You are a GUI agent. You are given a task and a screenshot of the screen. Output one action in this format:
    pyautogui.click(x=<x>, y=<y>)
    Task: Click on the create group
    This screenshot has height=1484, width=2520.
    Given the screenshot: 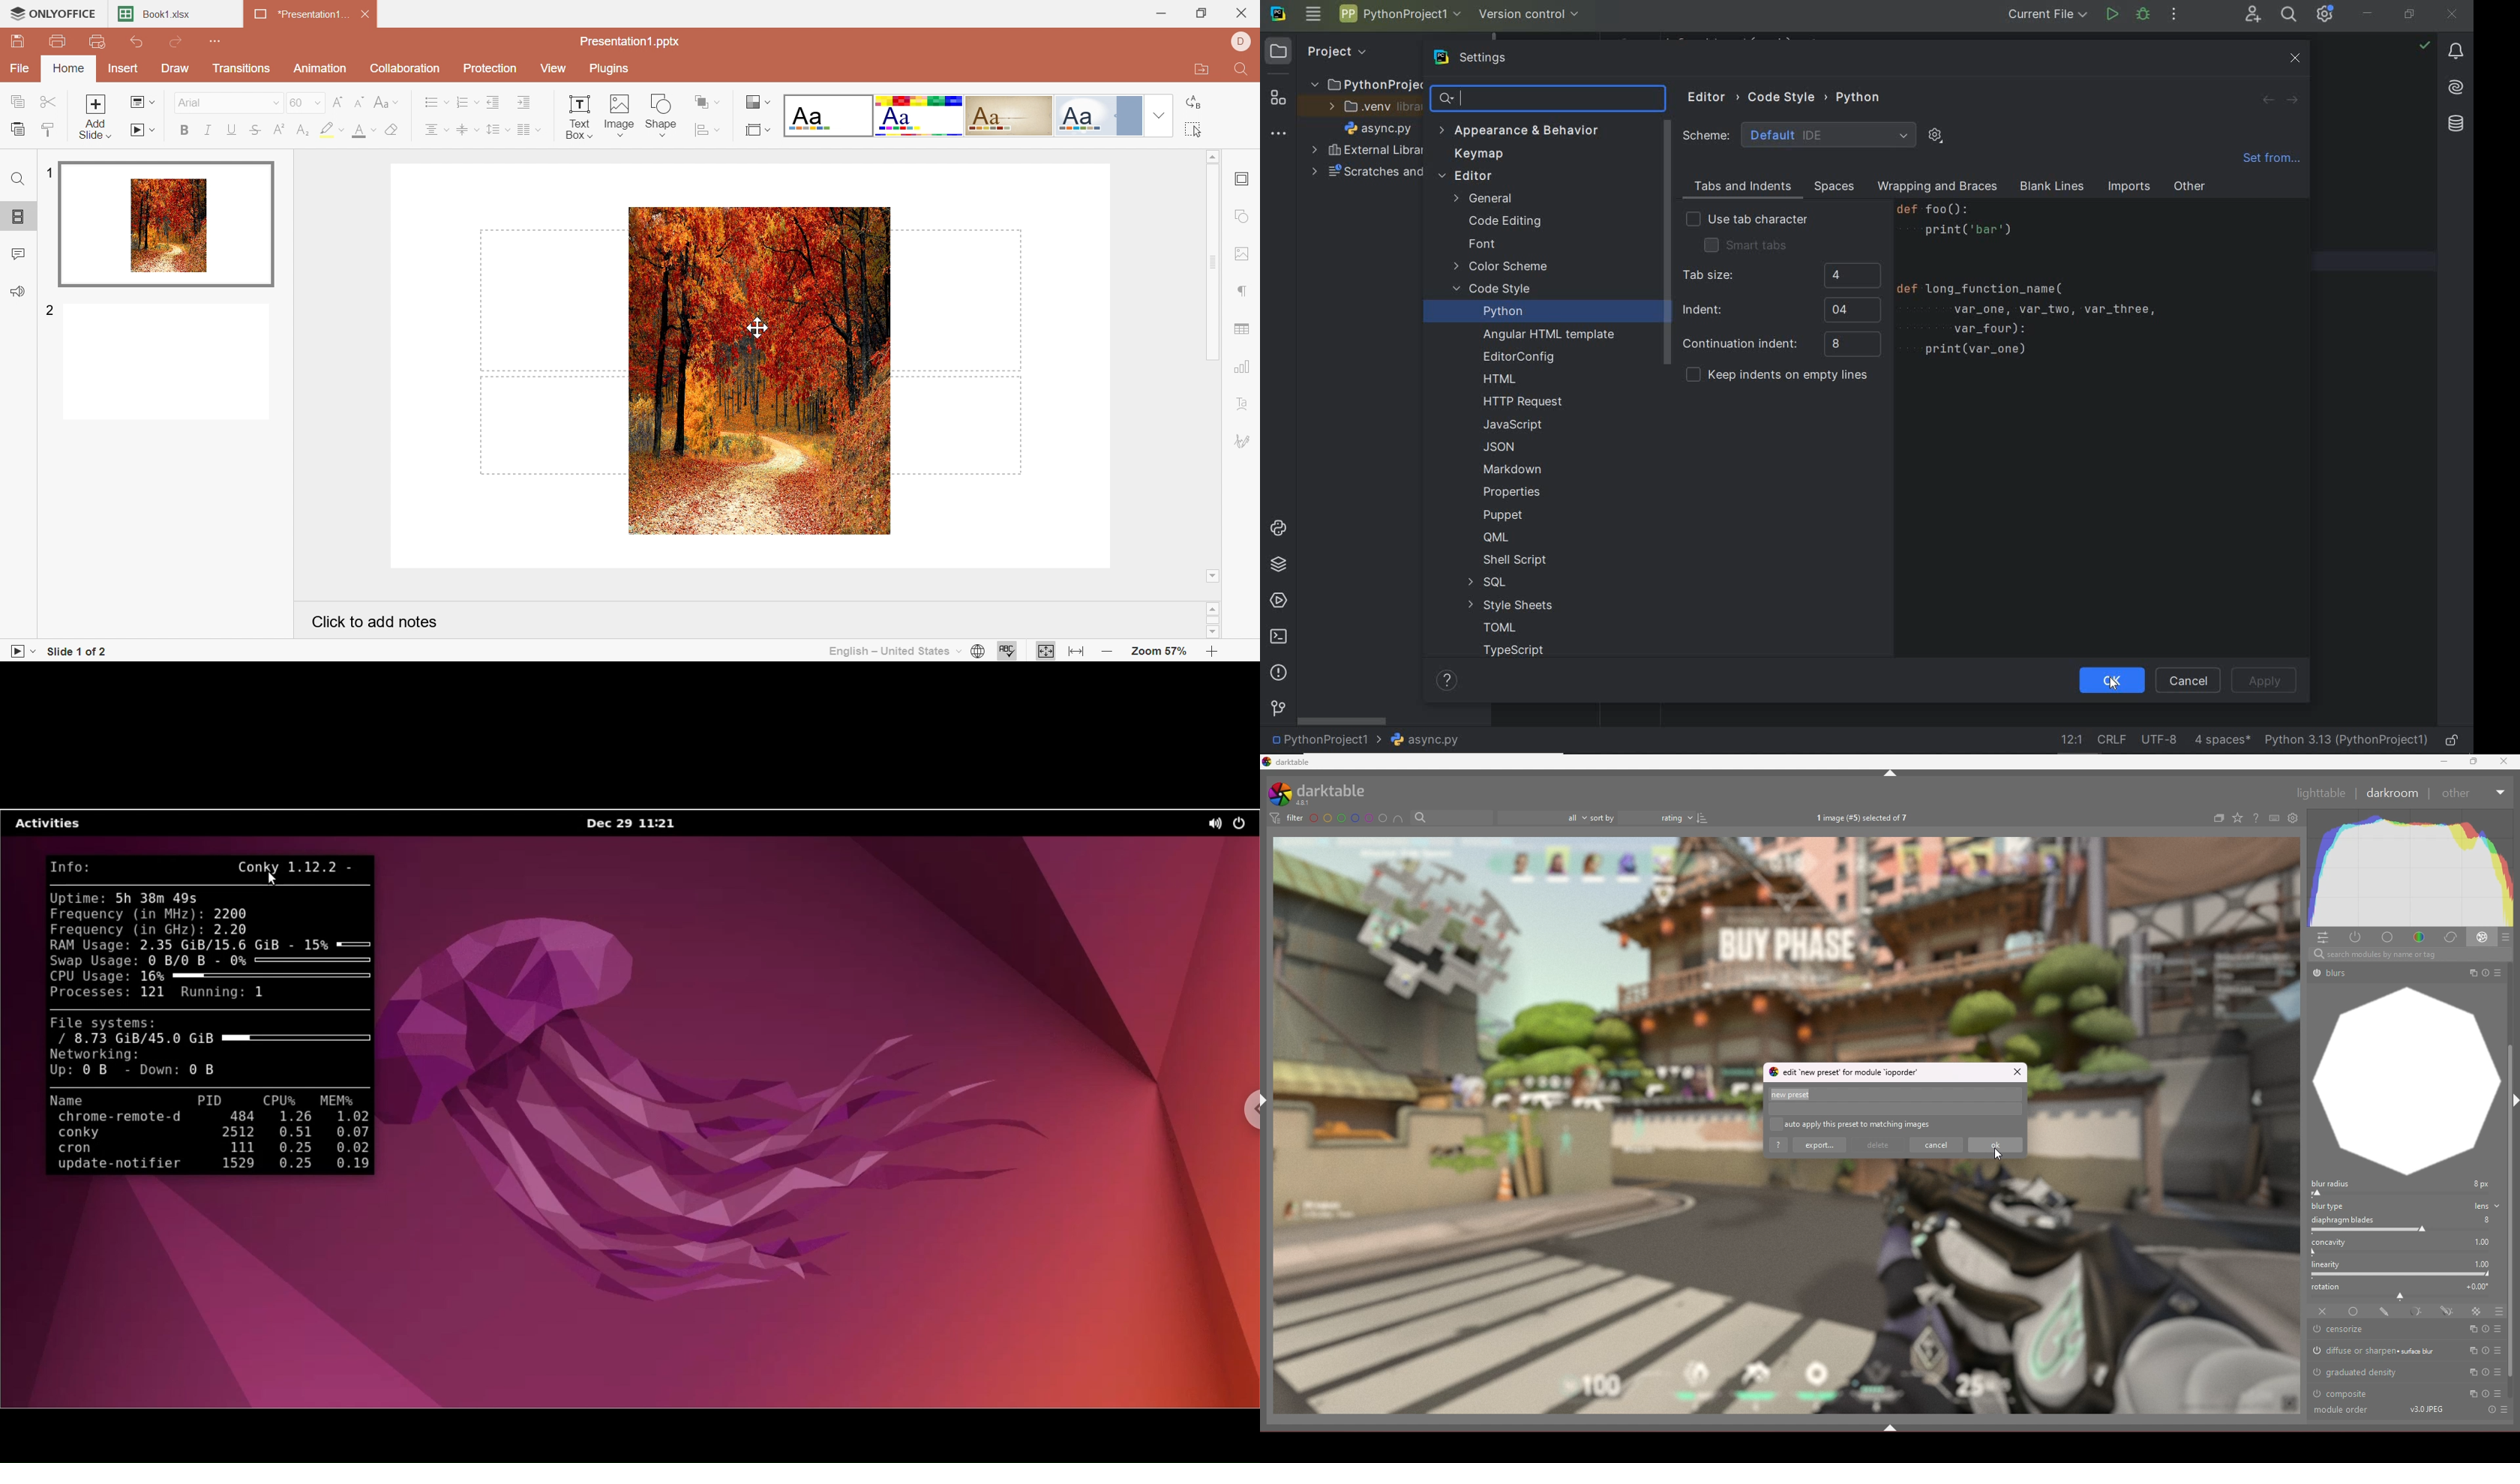 What is the action you would take?
    pyautogui.click(x=2219, y=818)
    